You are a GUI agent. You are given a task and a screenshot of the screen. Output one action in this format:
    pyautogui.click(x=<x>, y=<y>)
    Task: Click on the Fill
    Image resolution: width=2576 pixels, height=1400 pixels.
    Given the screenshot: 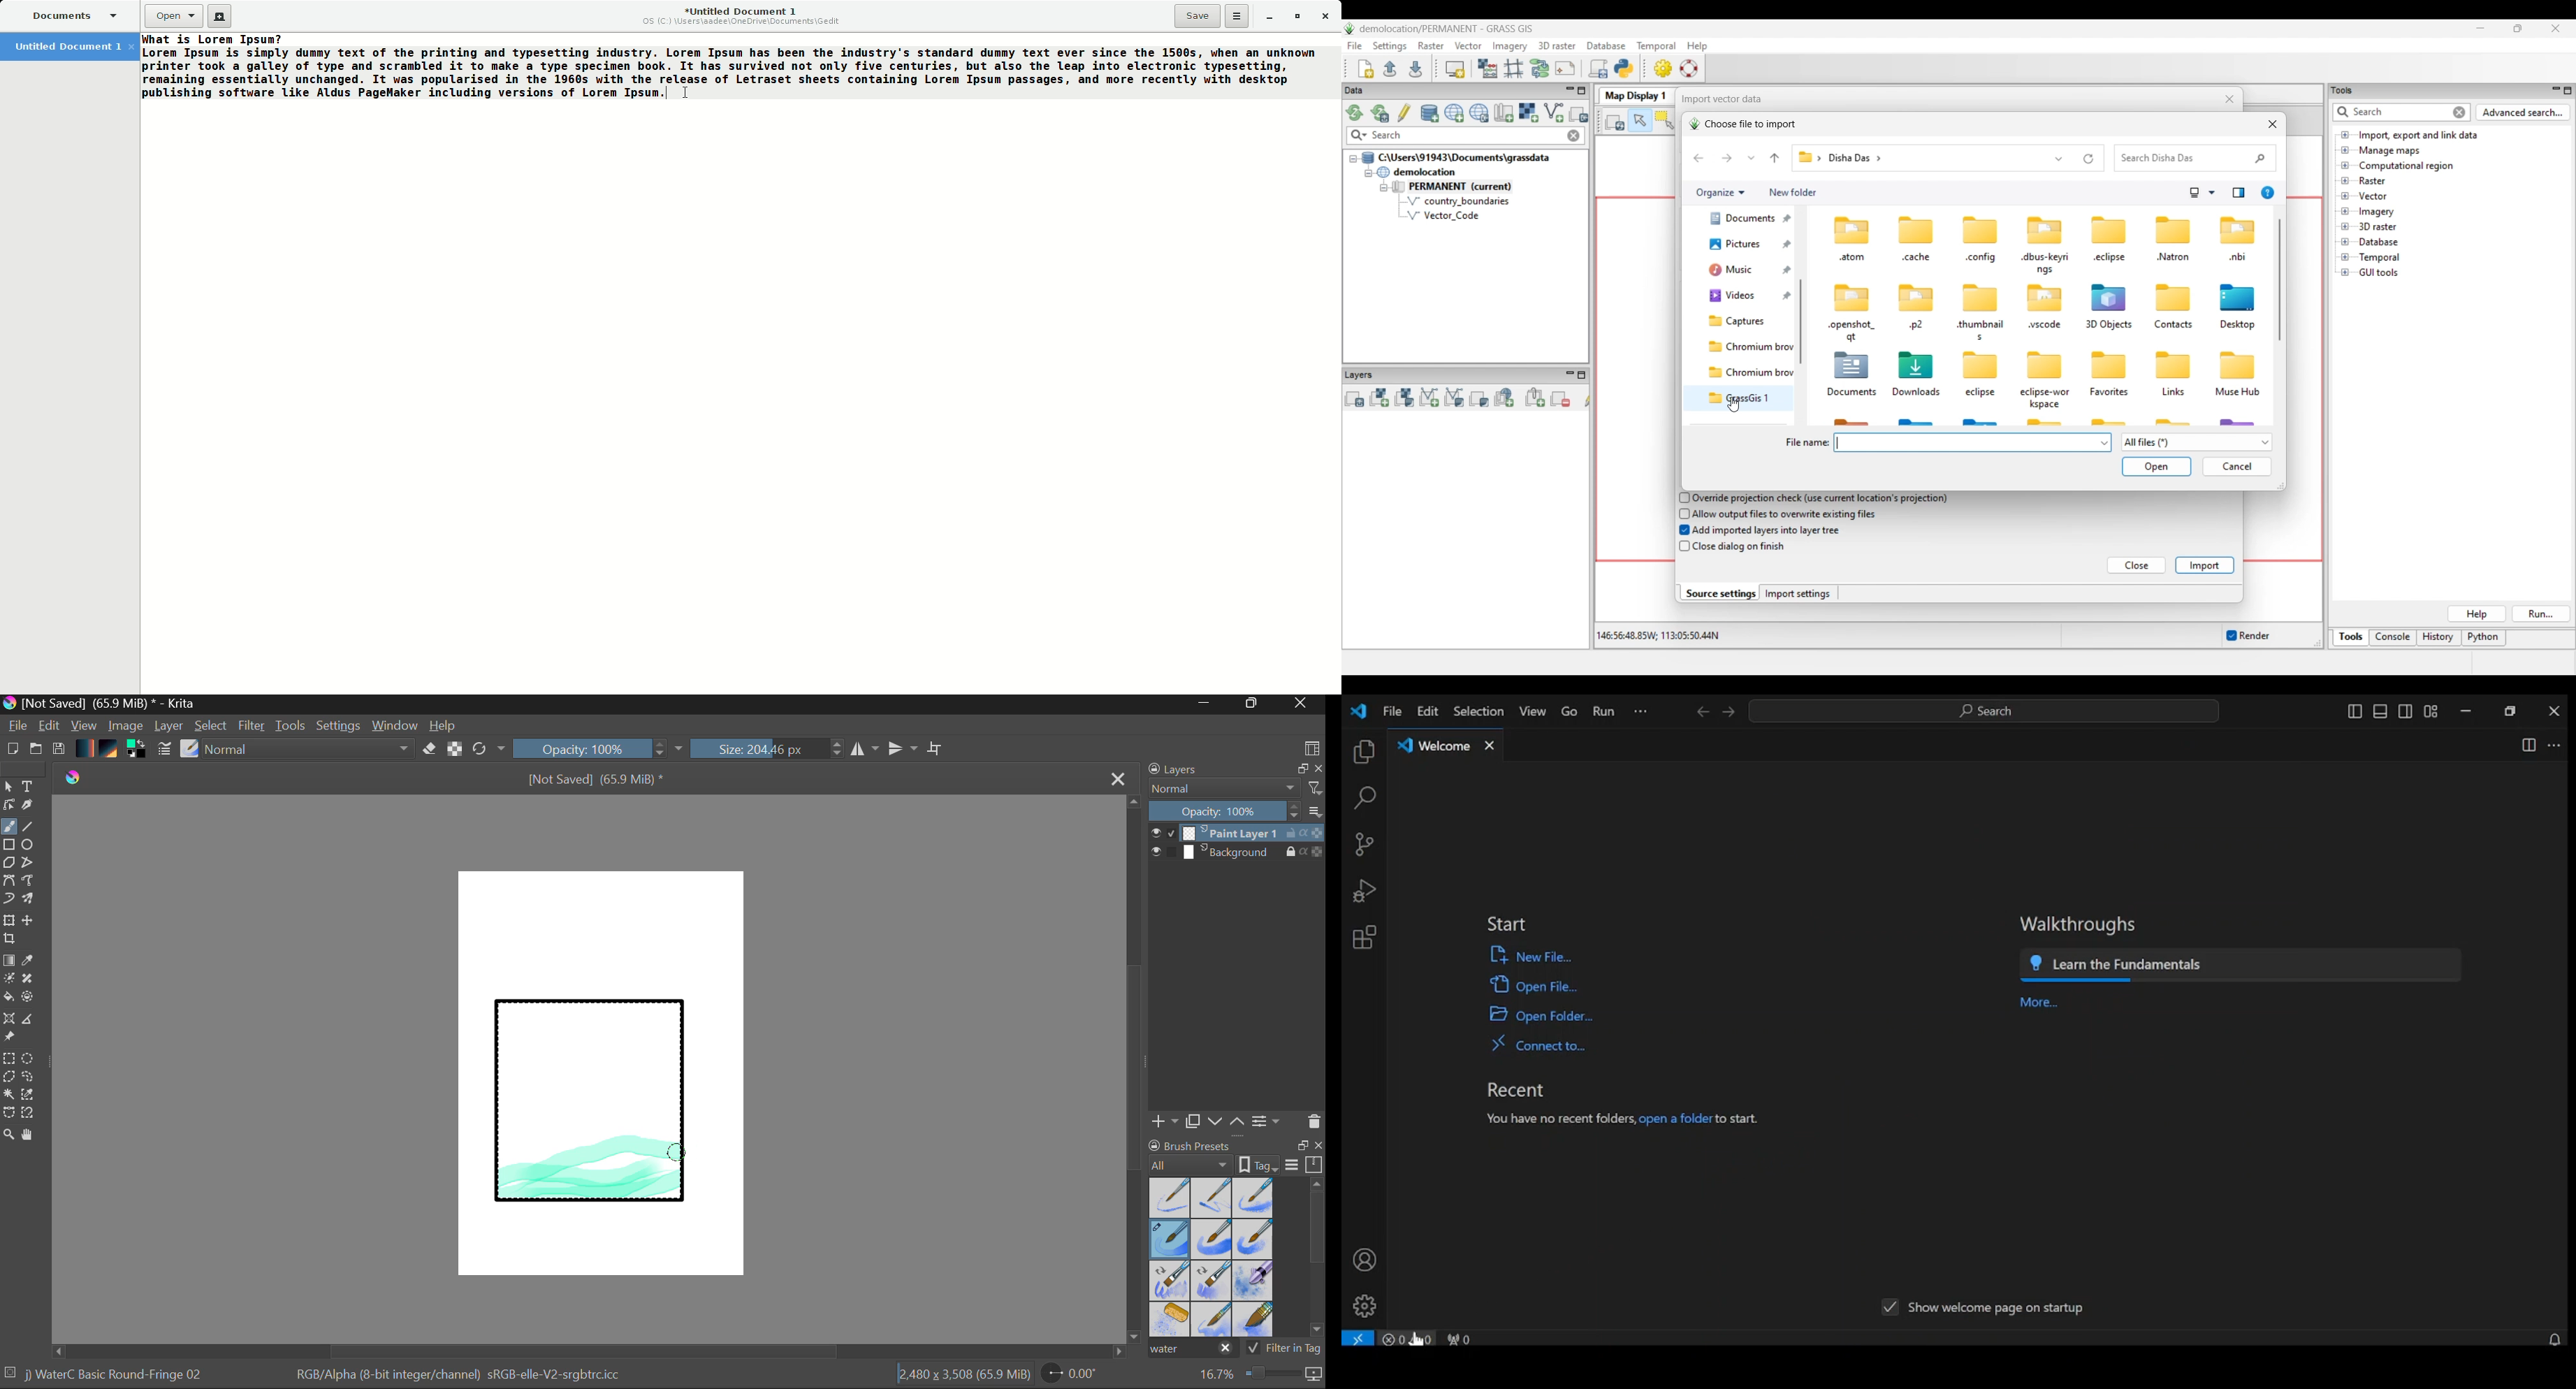 What is the action you would take?
    pyautogui.click(x=8, y=999)
    